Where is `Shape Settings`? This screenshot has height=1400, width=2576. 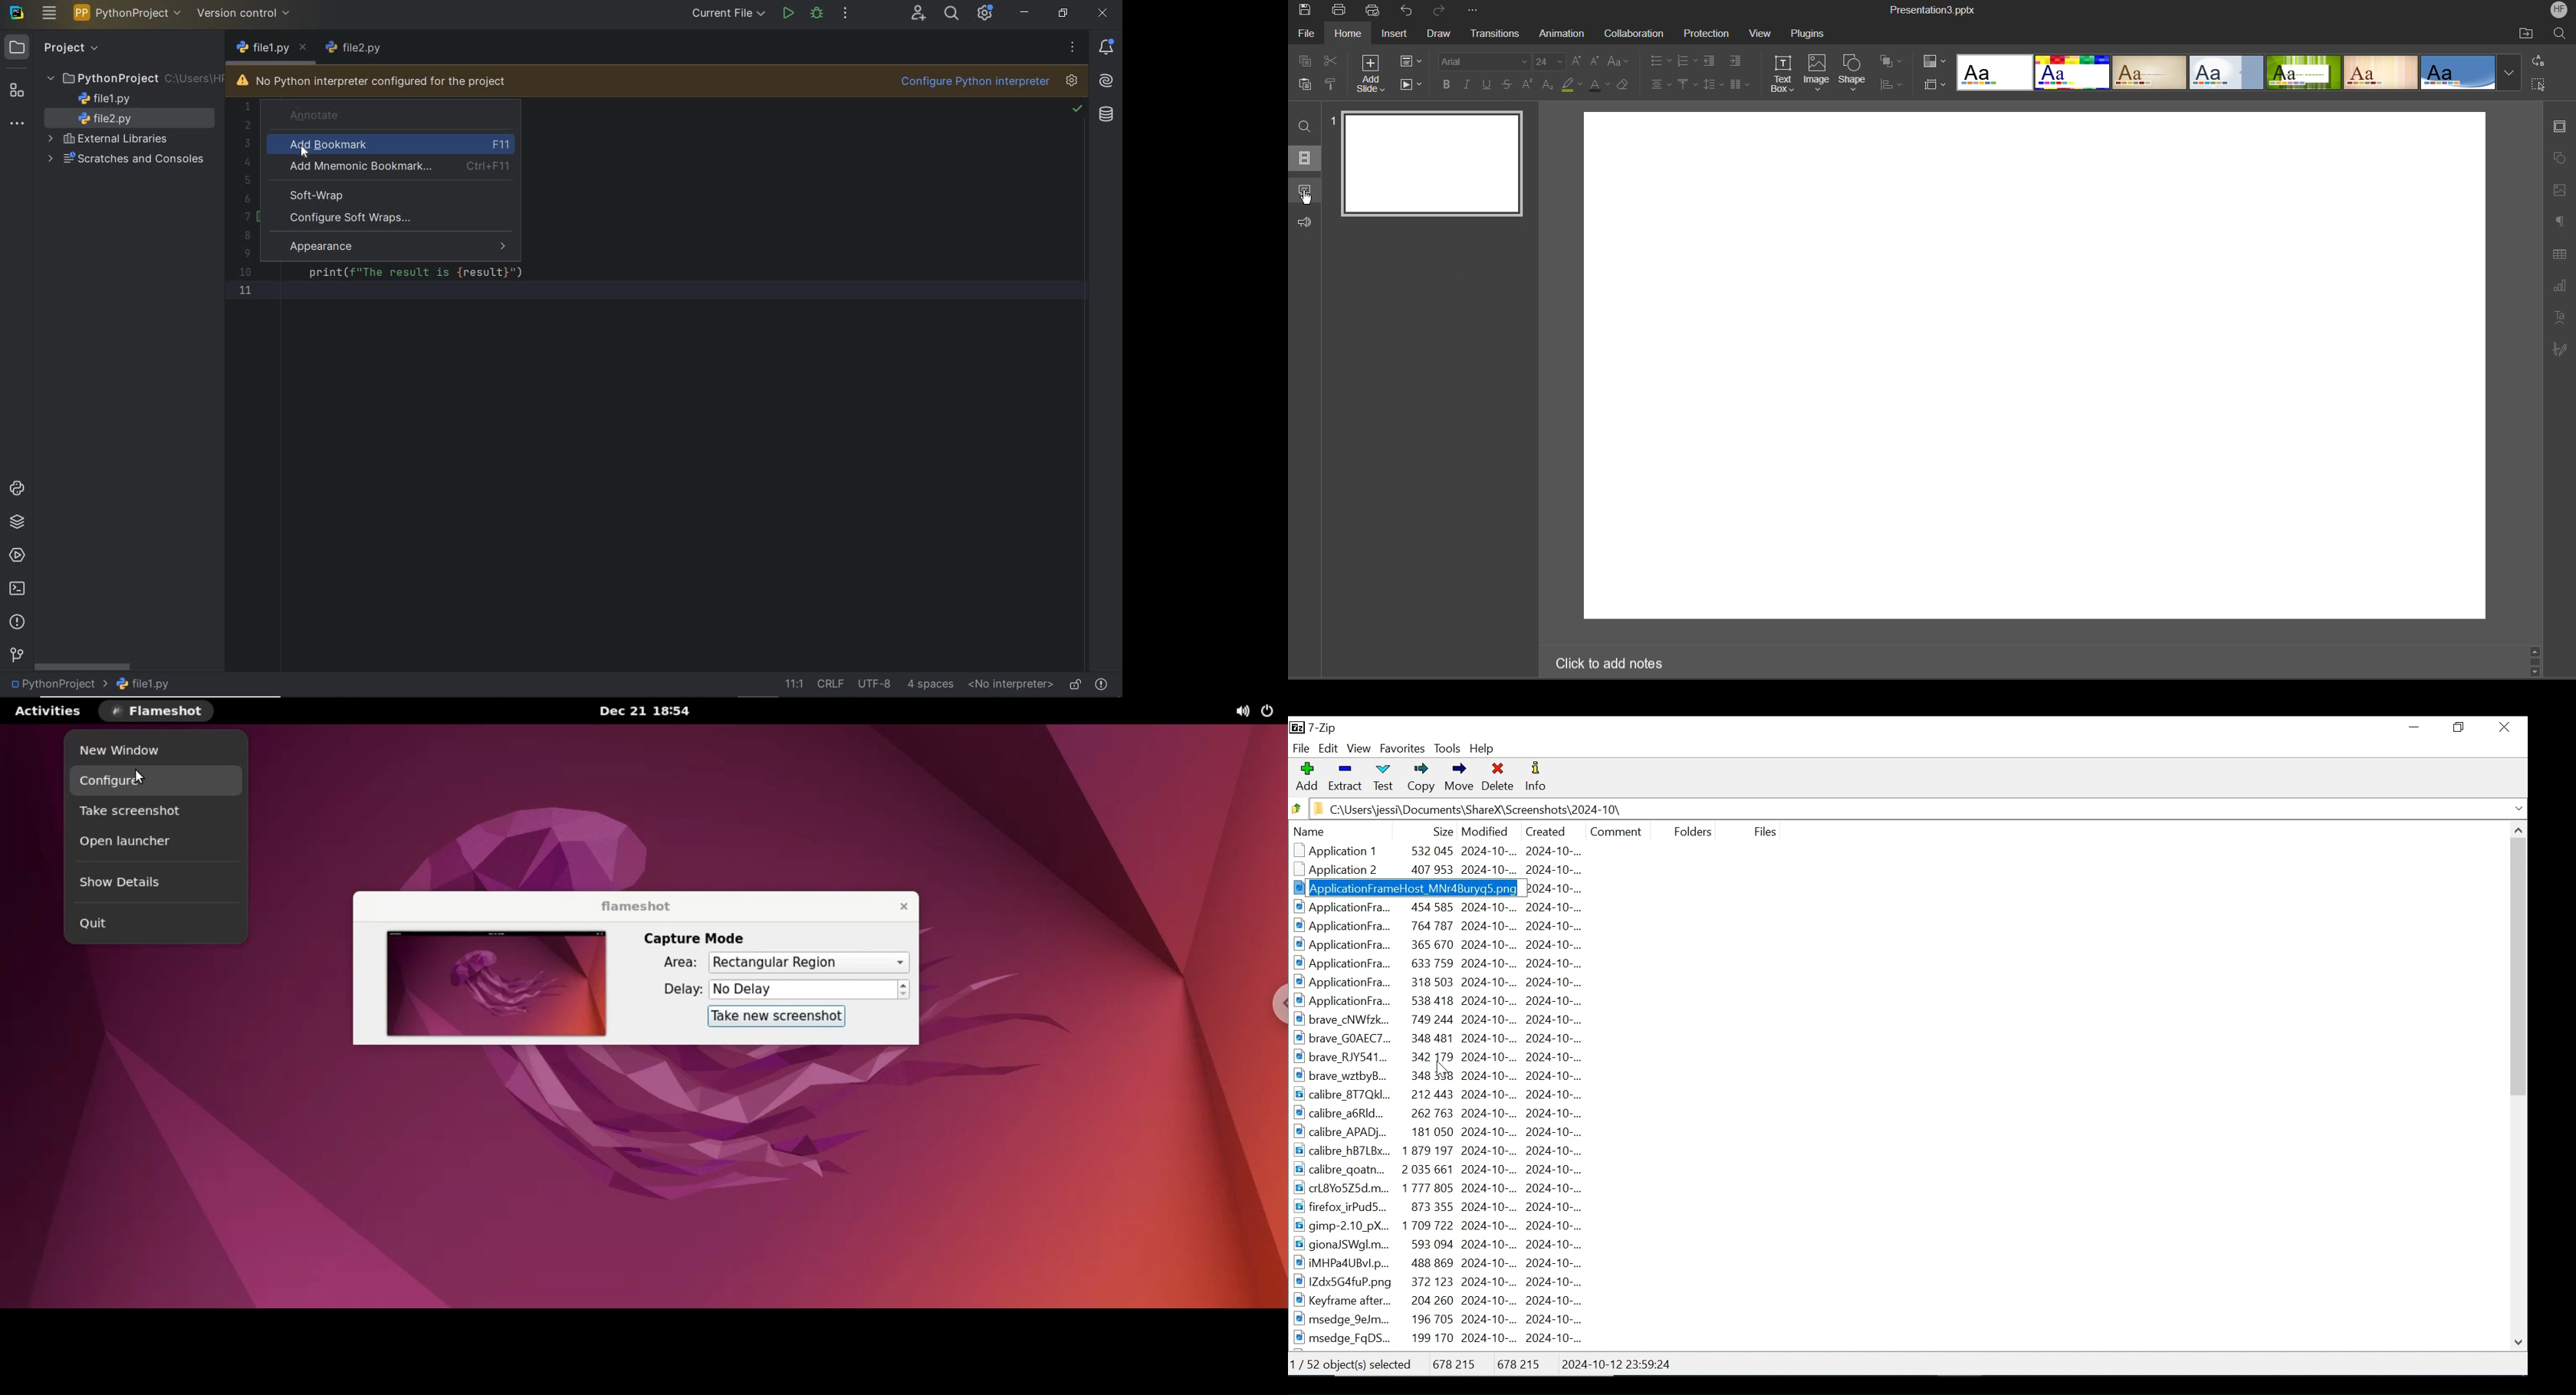
Shape Settings is located at coordinates (2560, 158).